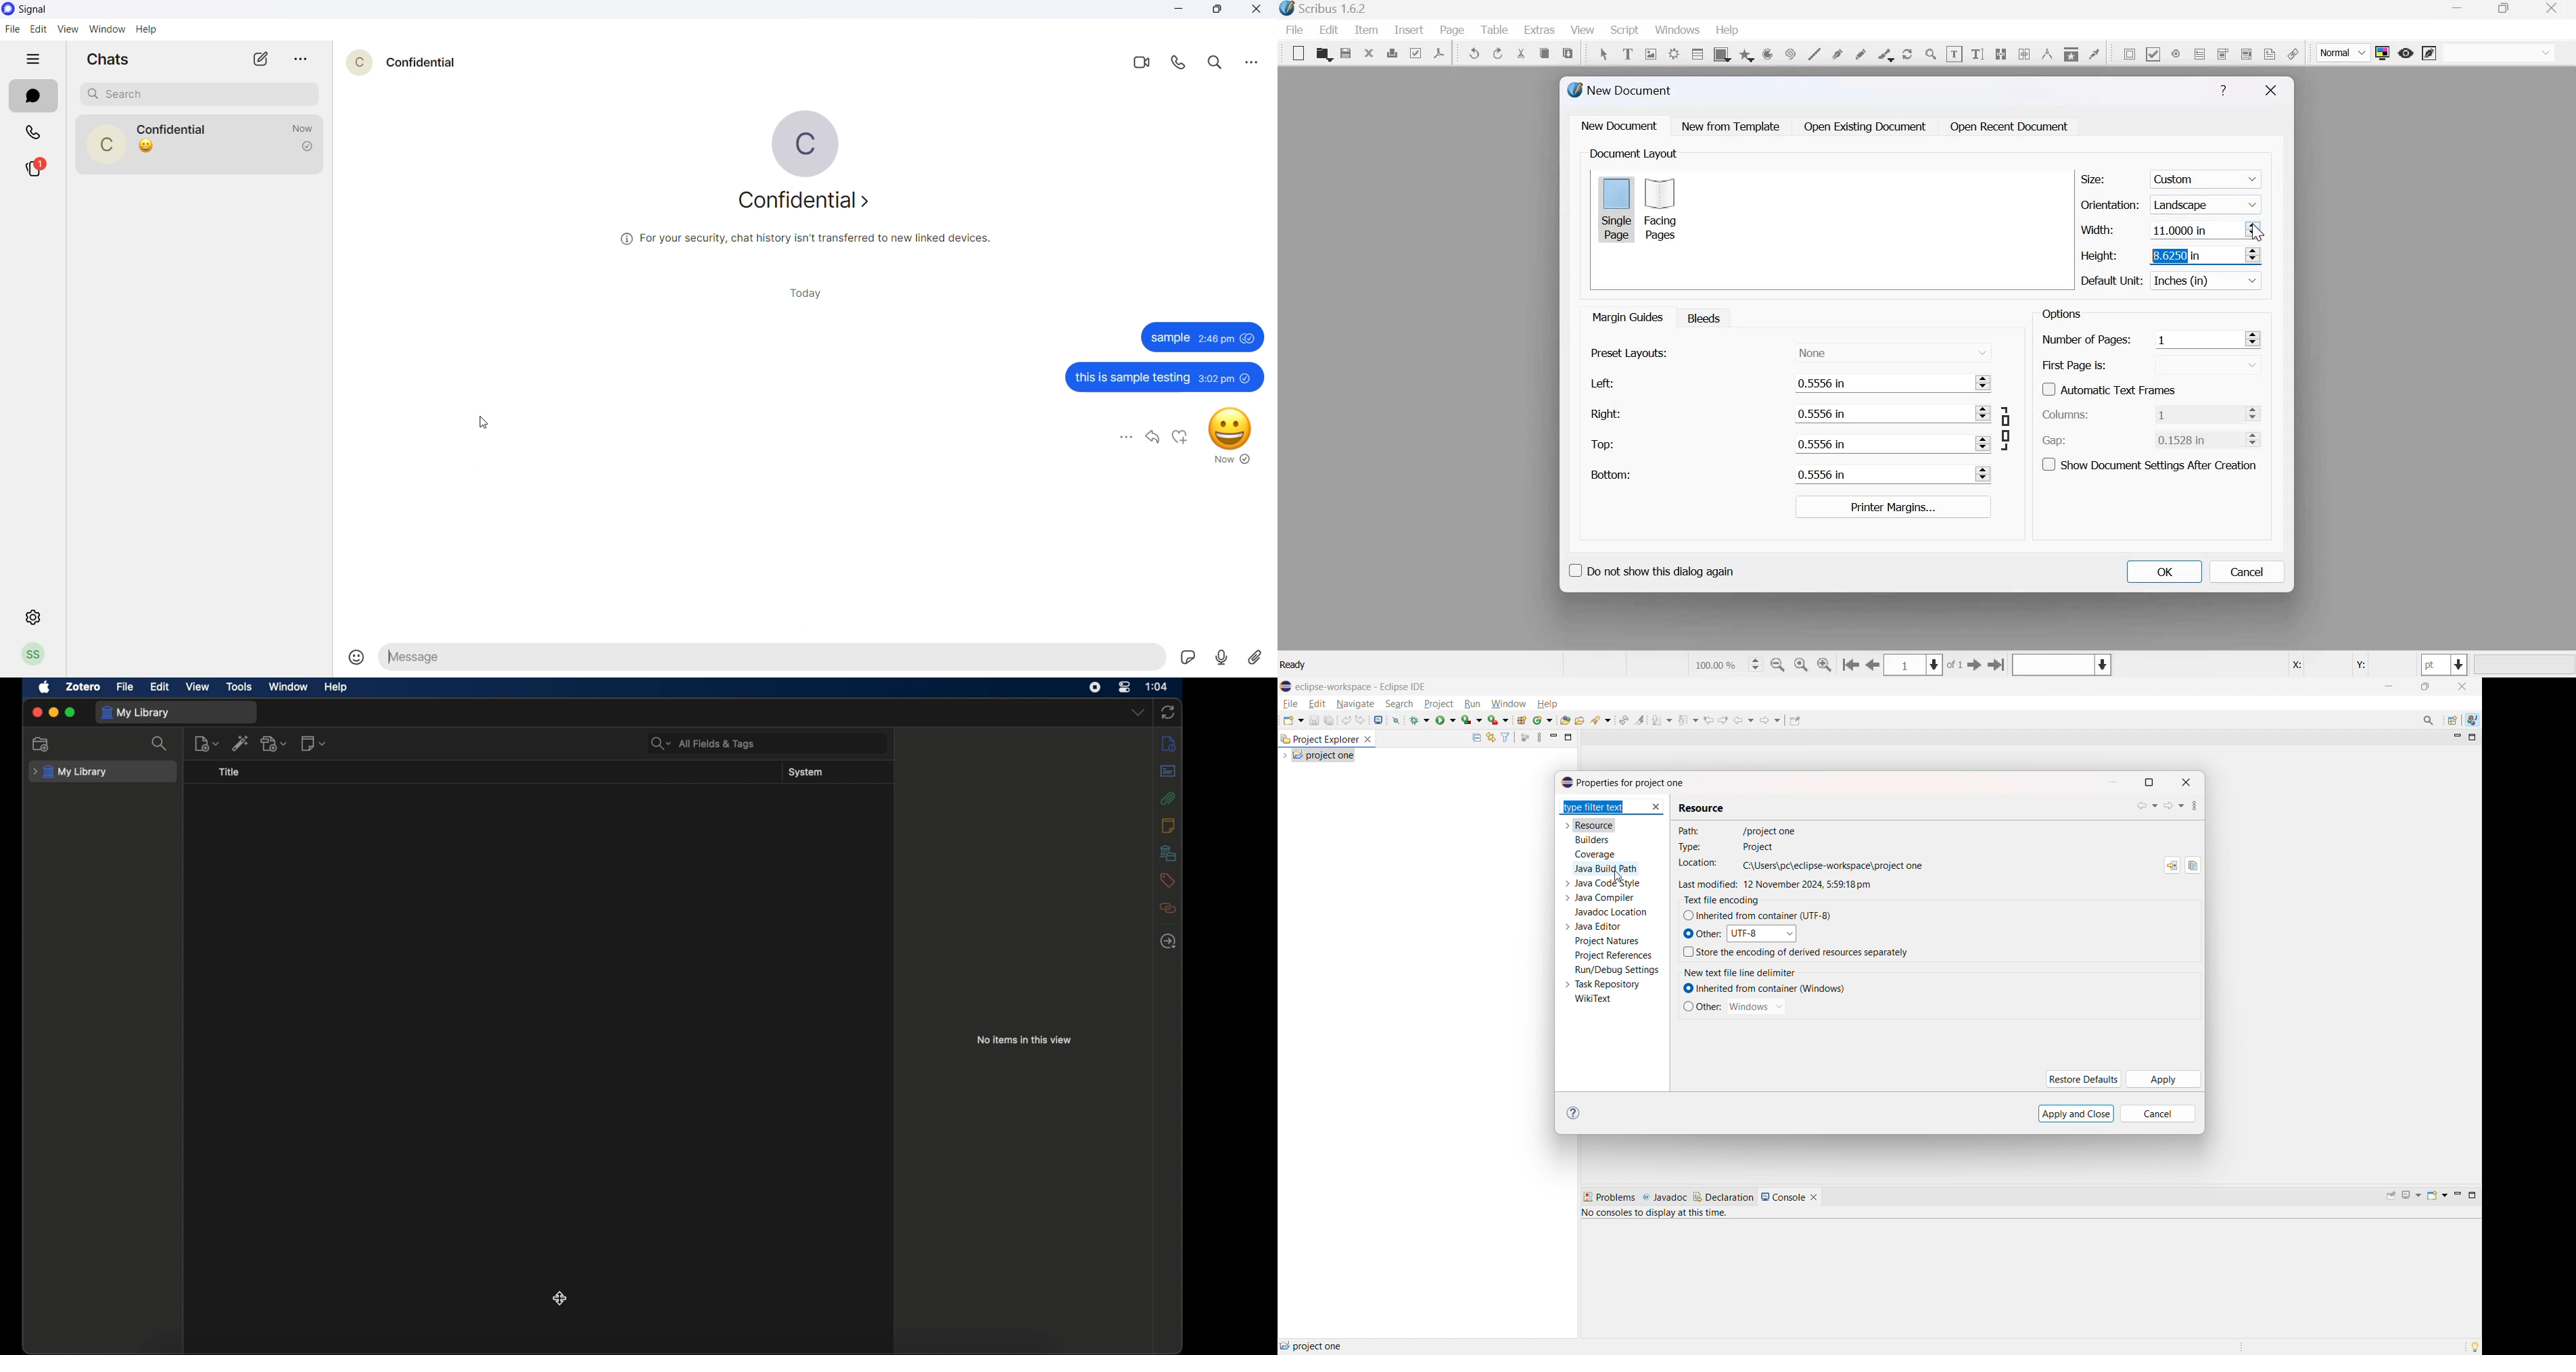 The image size is (2576, 1372). Describe the element at coordinates (1984, 443) in the screenshot. I see `Increase and Decrease` at that location.